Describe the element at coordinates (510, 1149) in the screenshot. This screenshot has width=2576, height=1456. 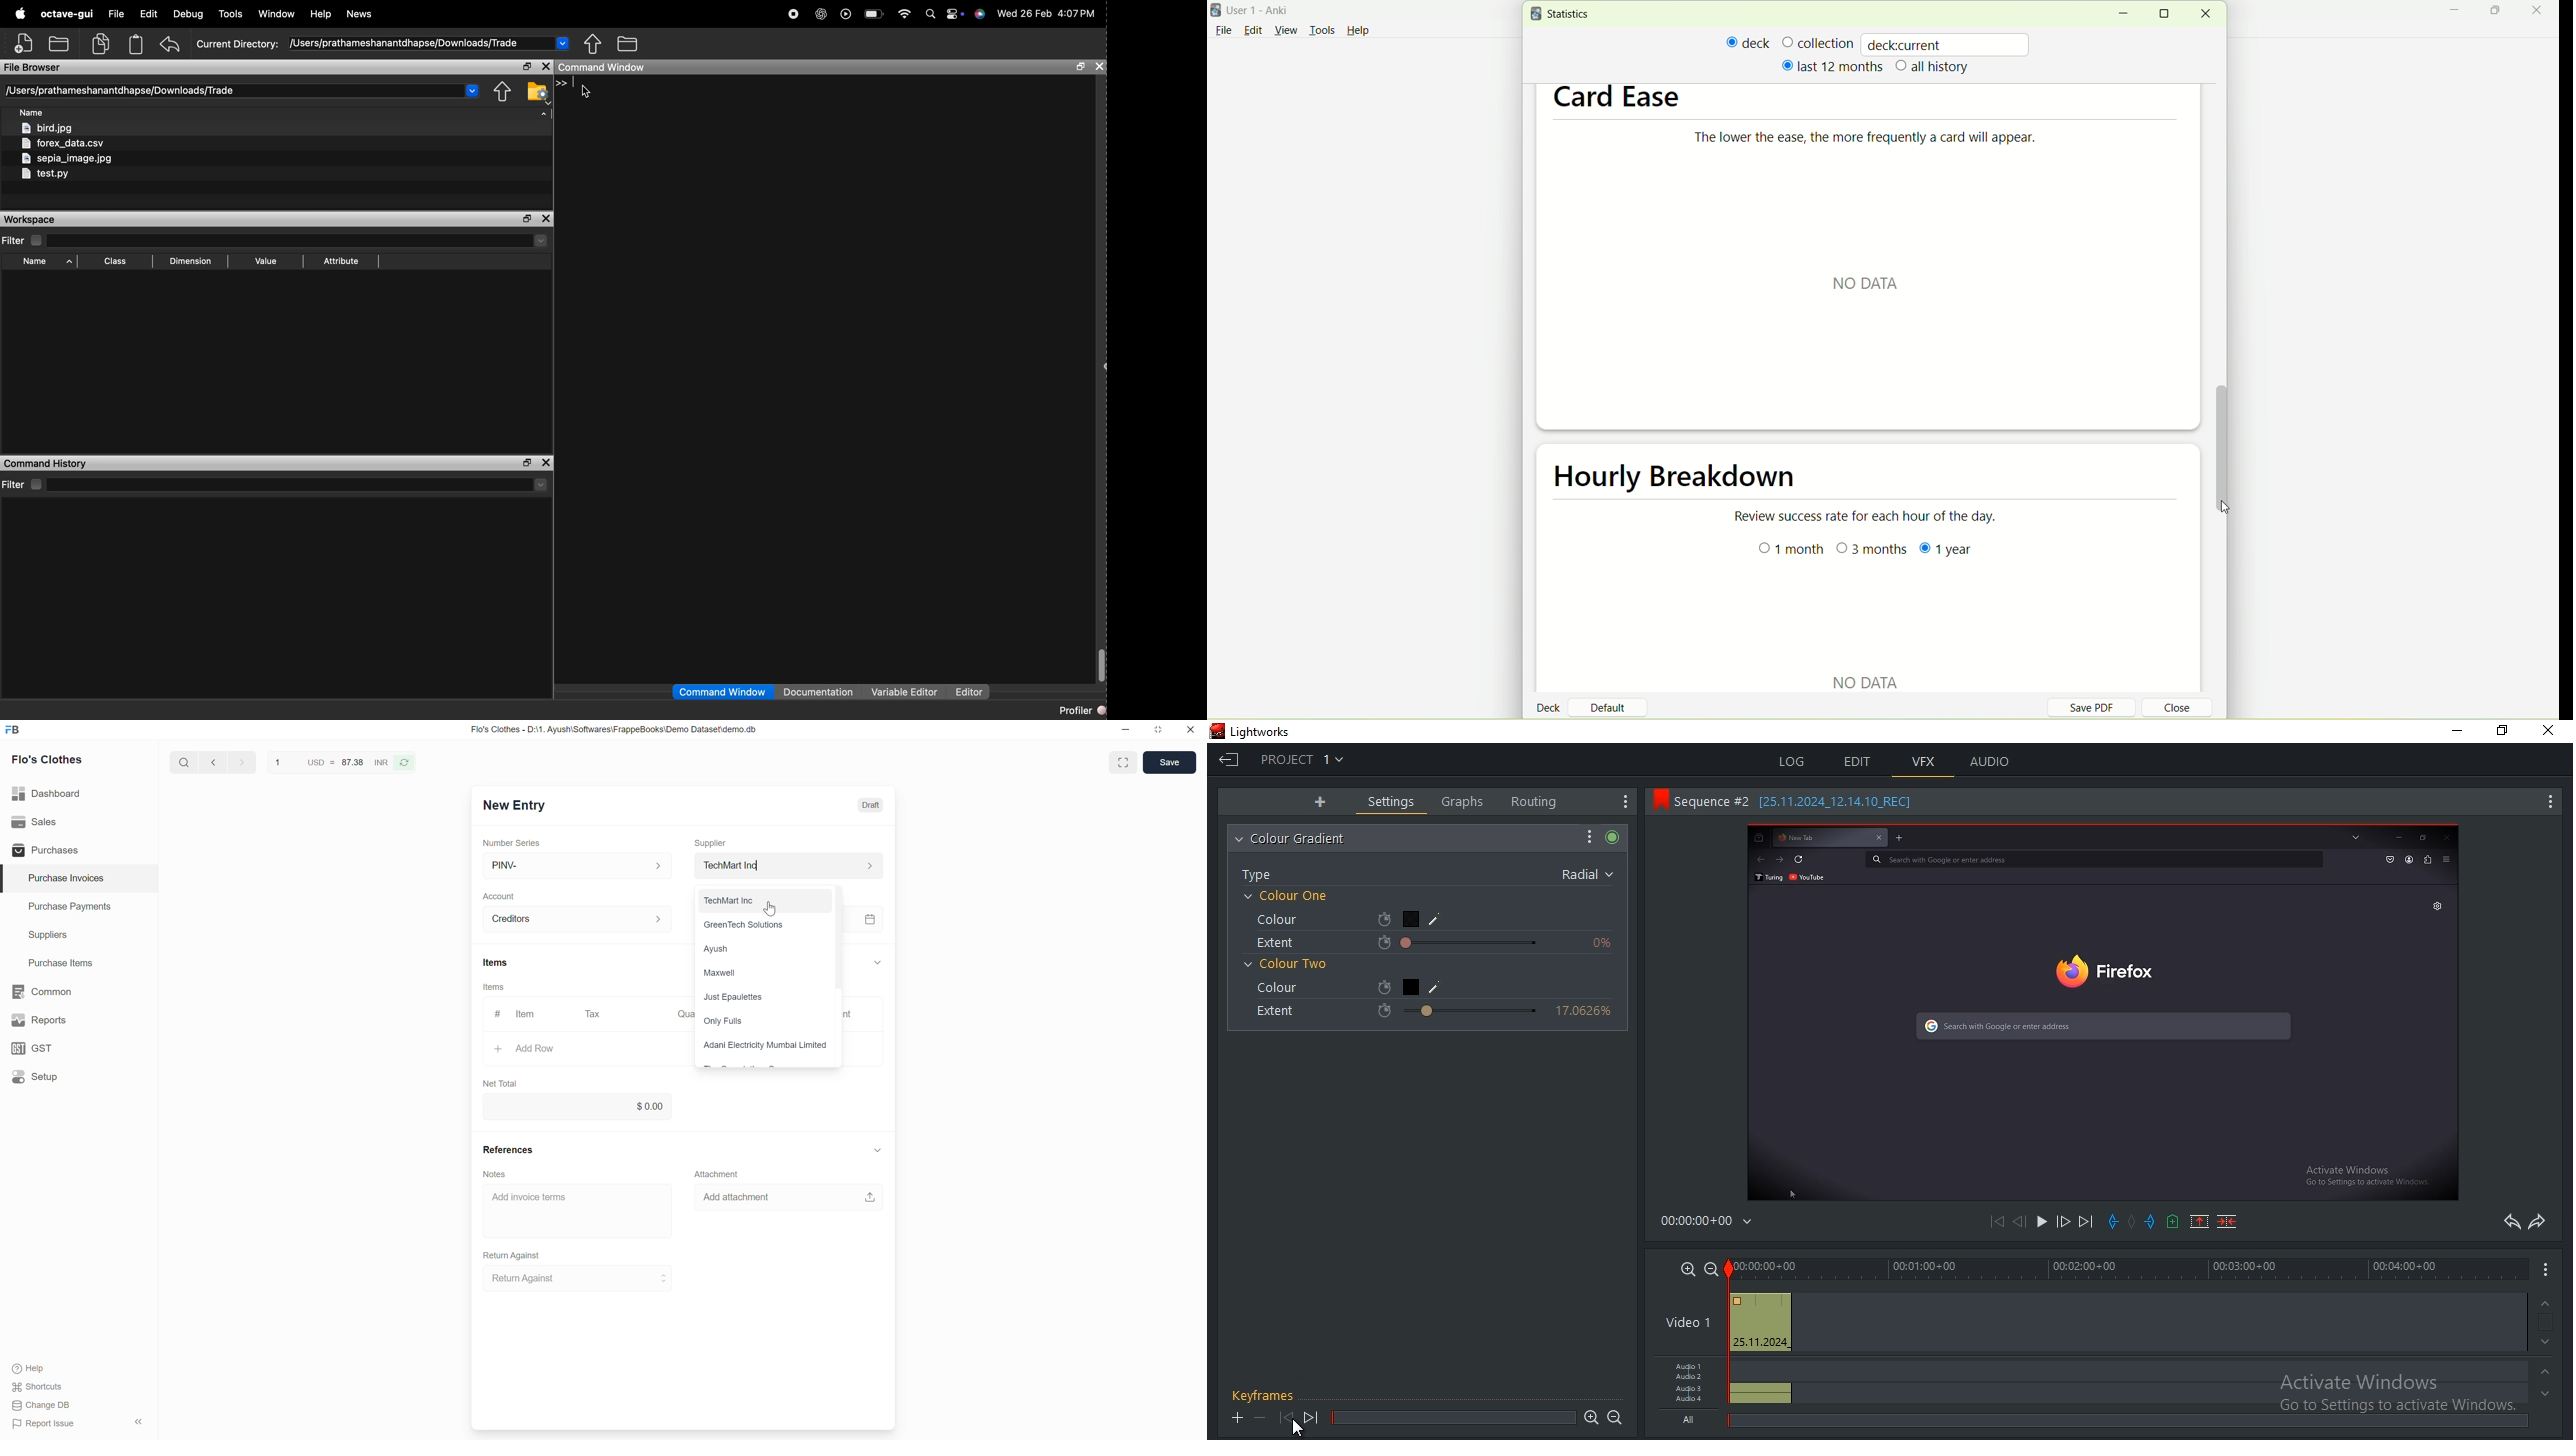
I see `References` at that location.